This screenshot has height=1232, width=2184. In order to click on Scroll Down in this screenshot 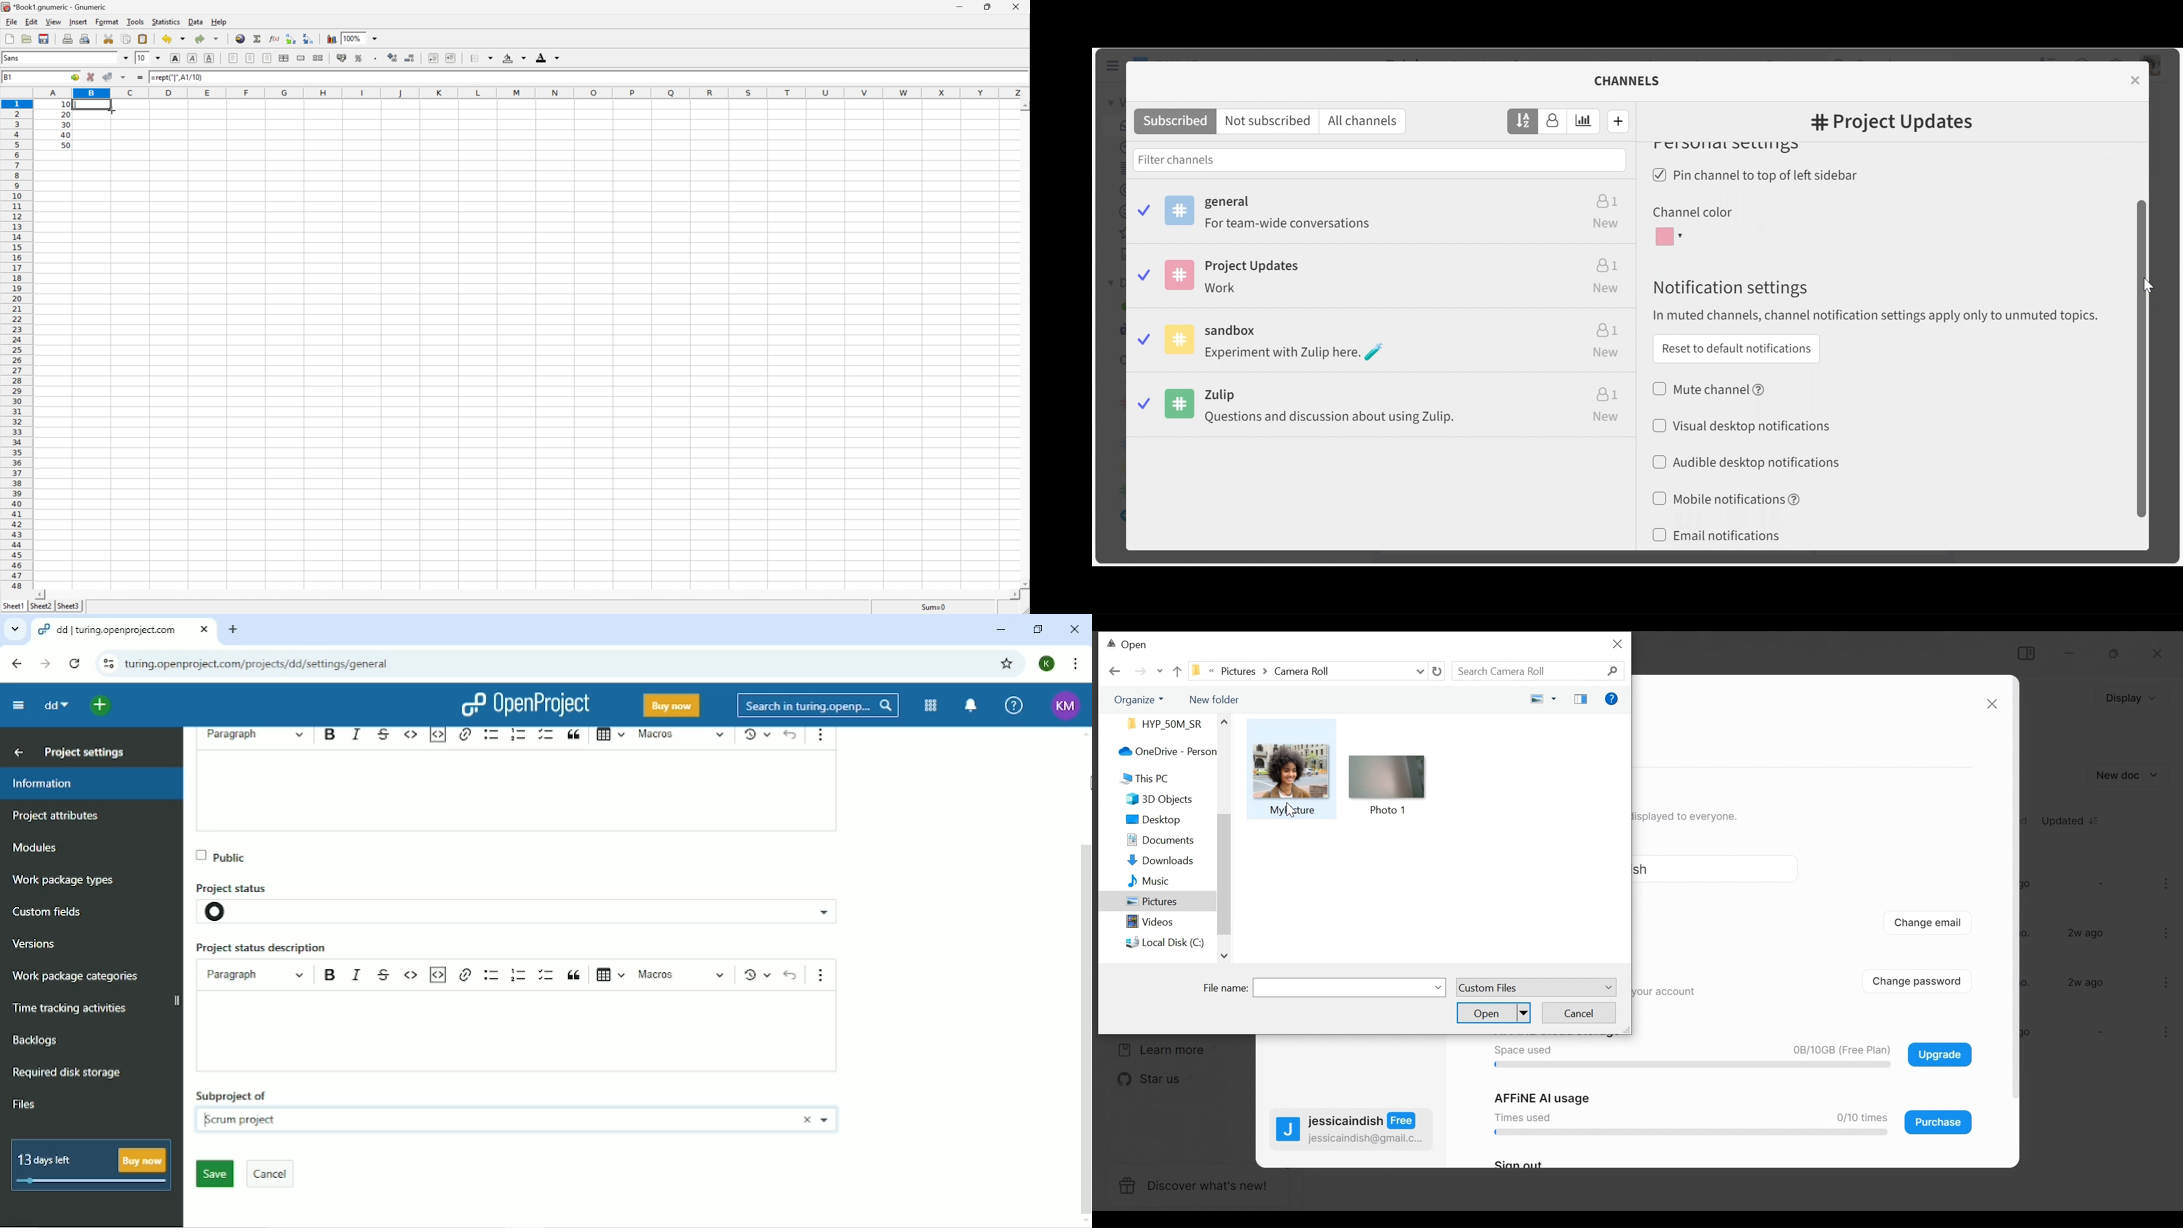, I will do `click(1024, 583)`.